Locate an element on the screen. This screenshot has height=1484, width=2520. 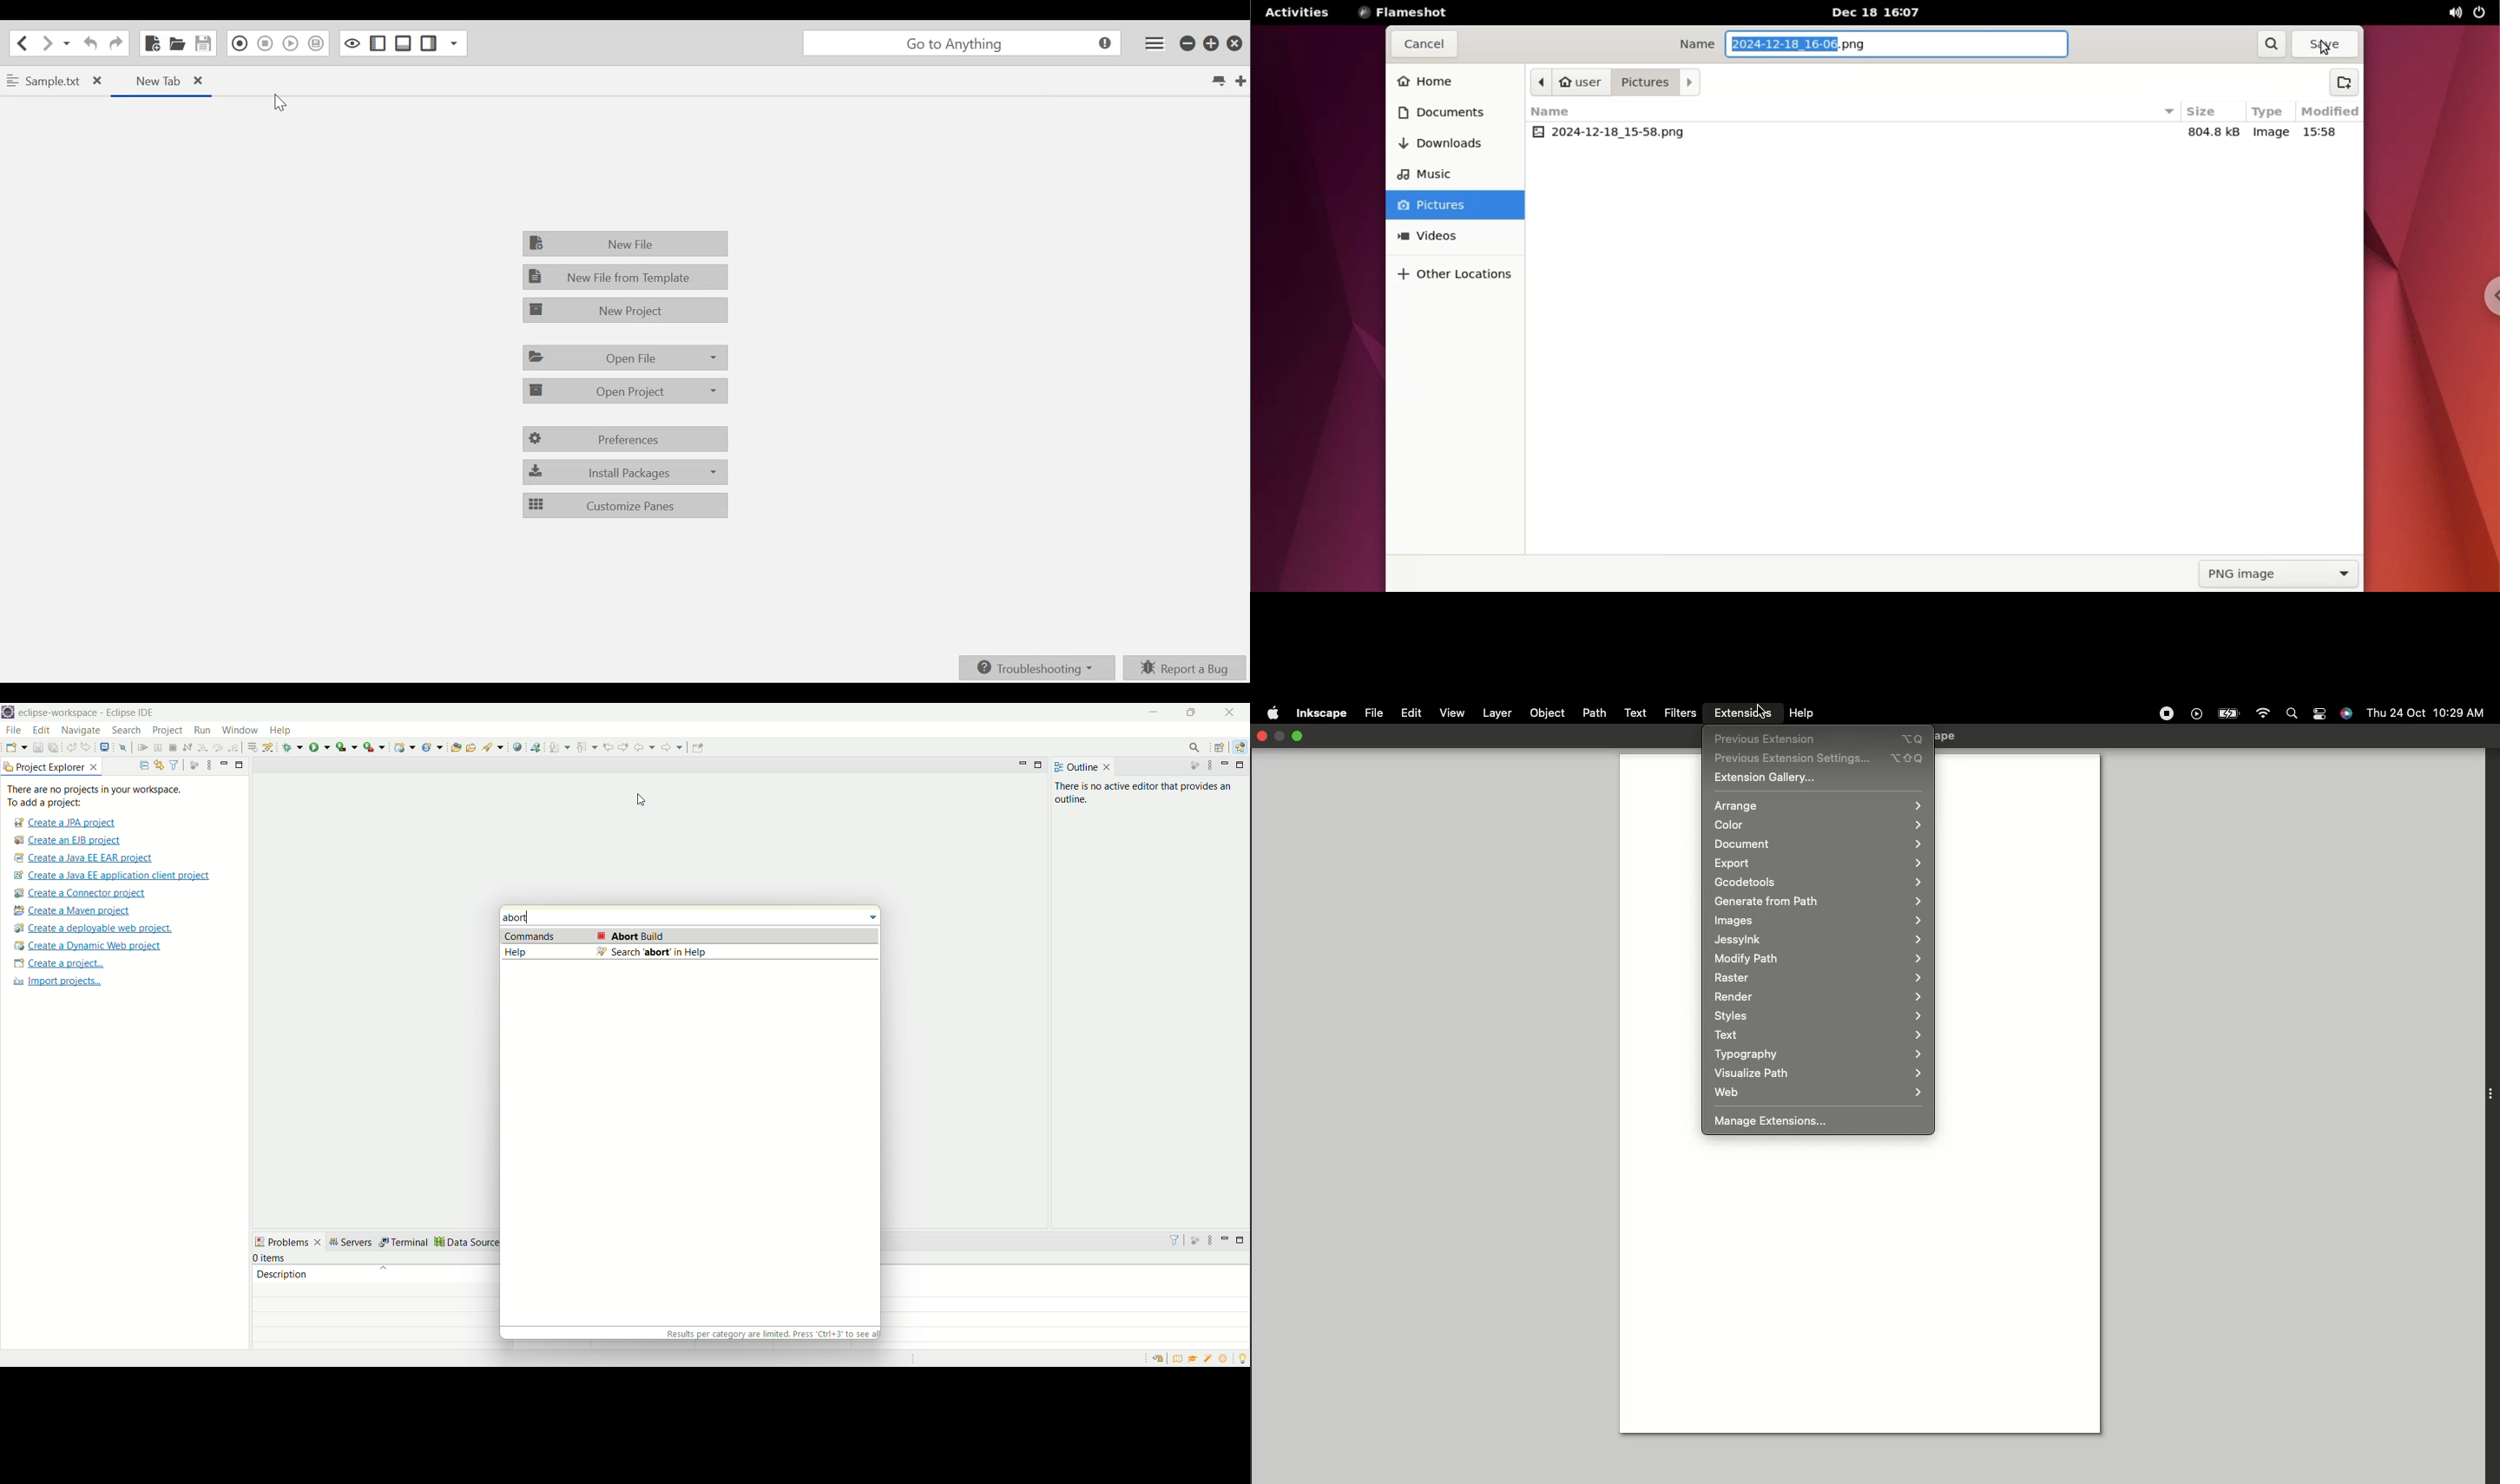
import projects is located at coordinates (62, 983).